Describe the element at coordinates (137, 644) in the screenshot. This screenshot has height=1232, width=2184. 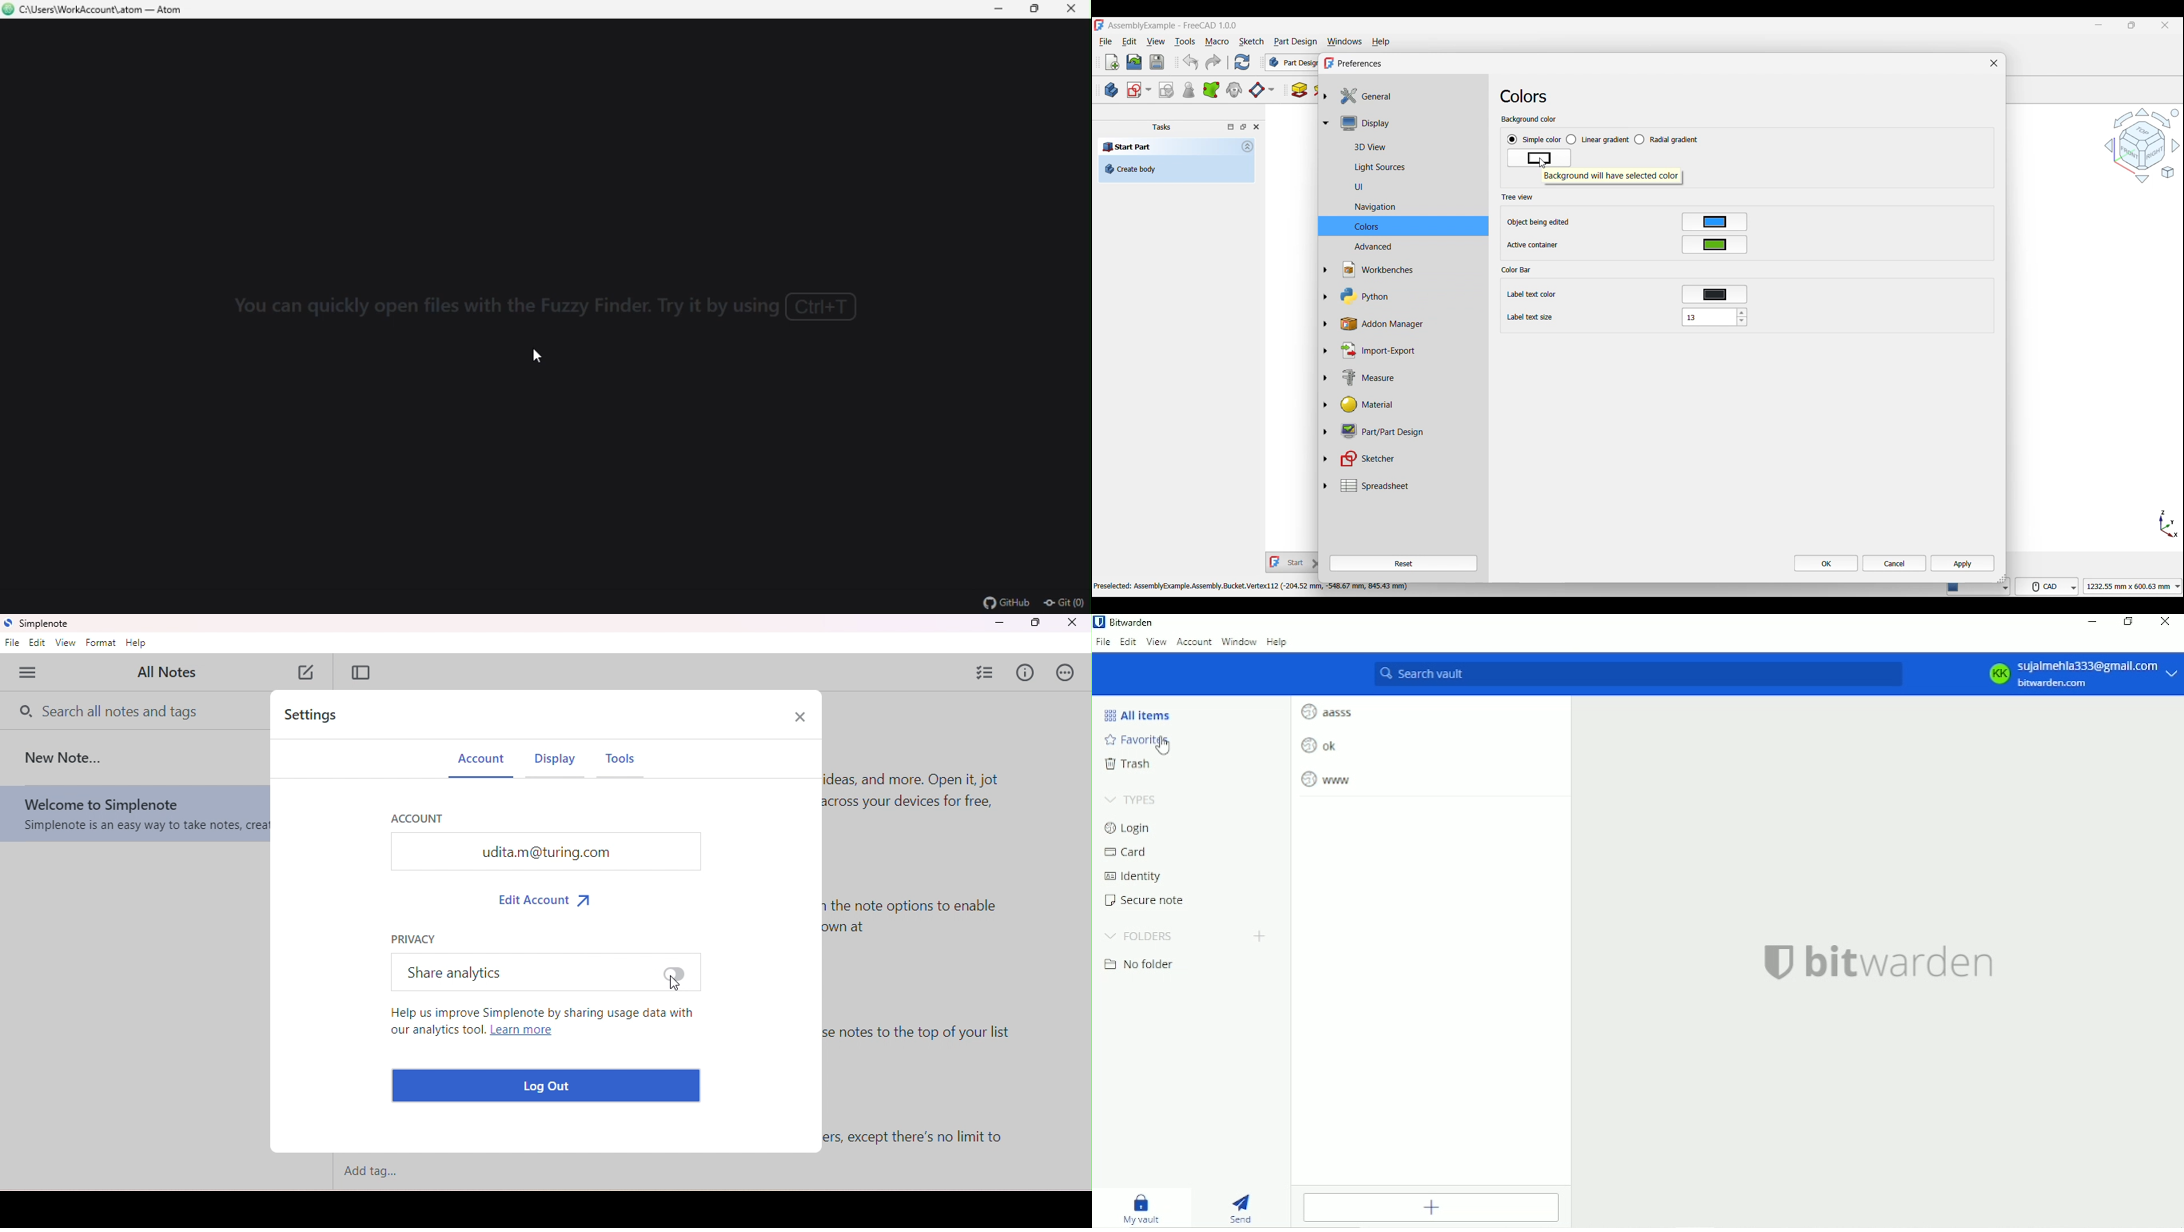
I see `help` at that location.